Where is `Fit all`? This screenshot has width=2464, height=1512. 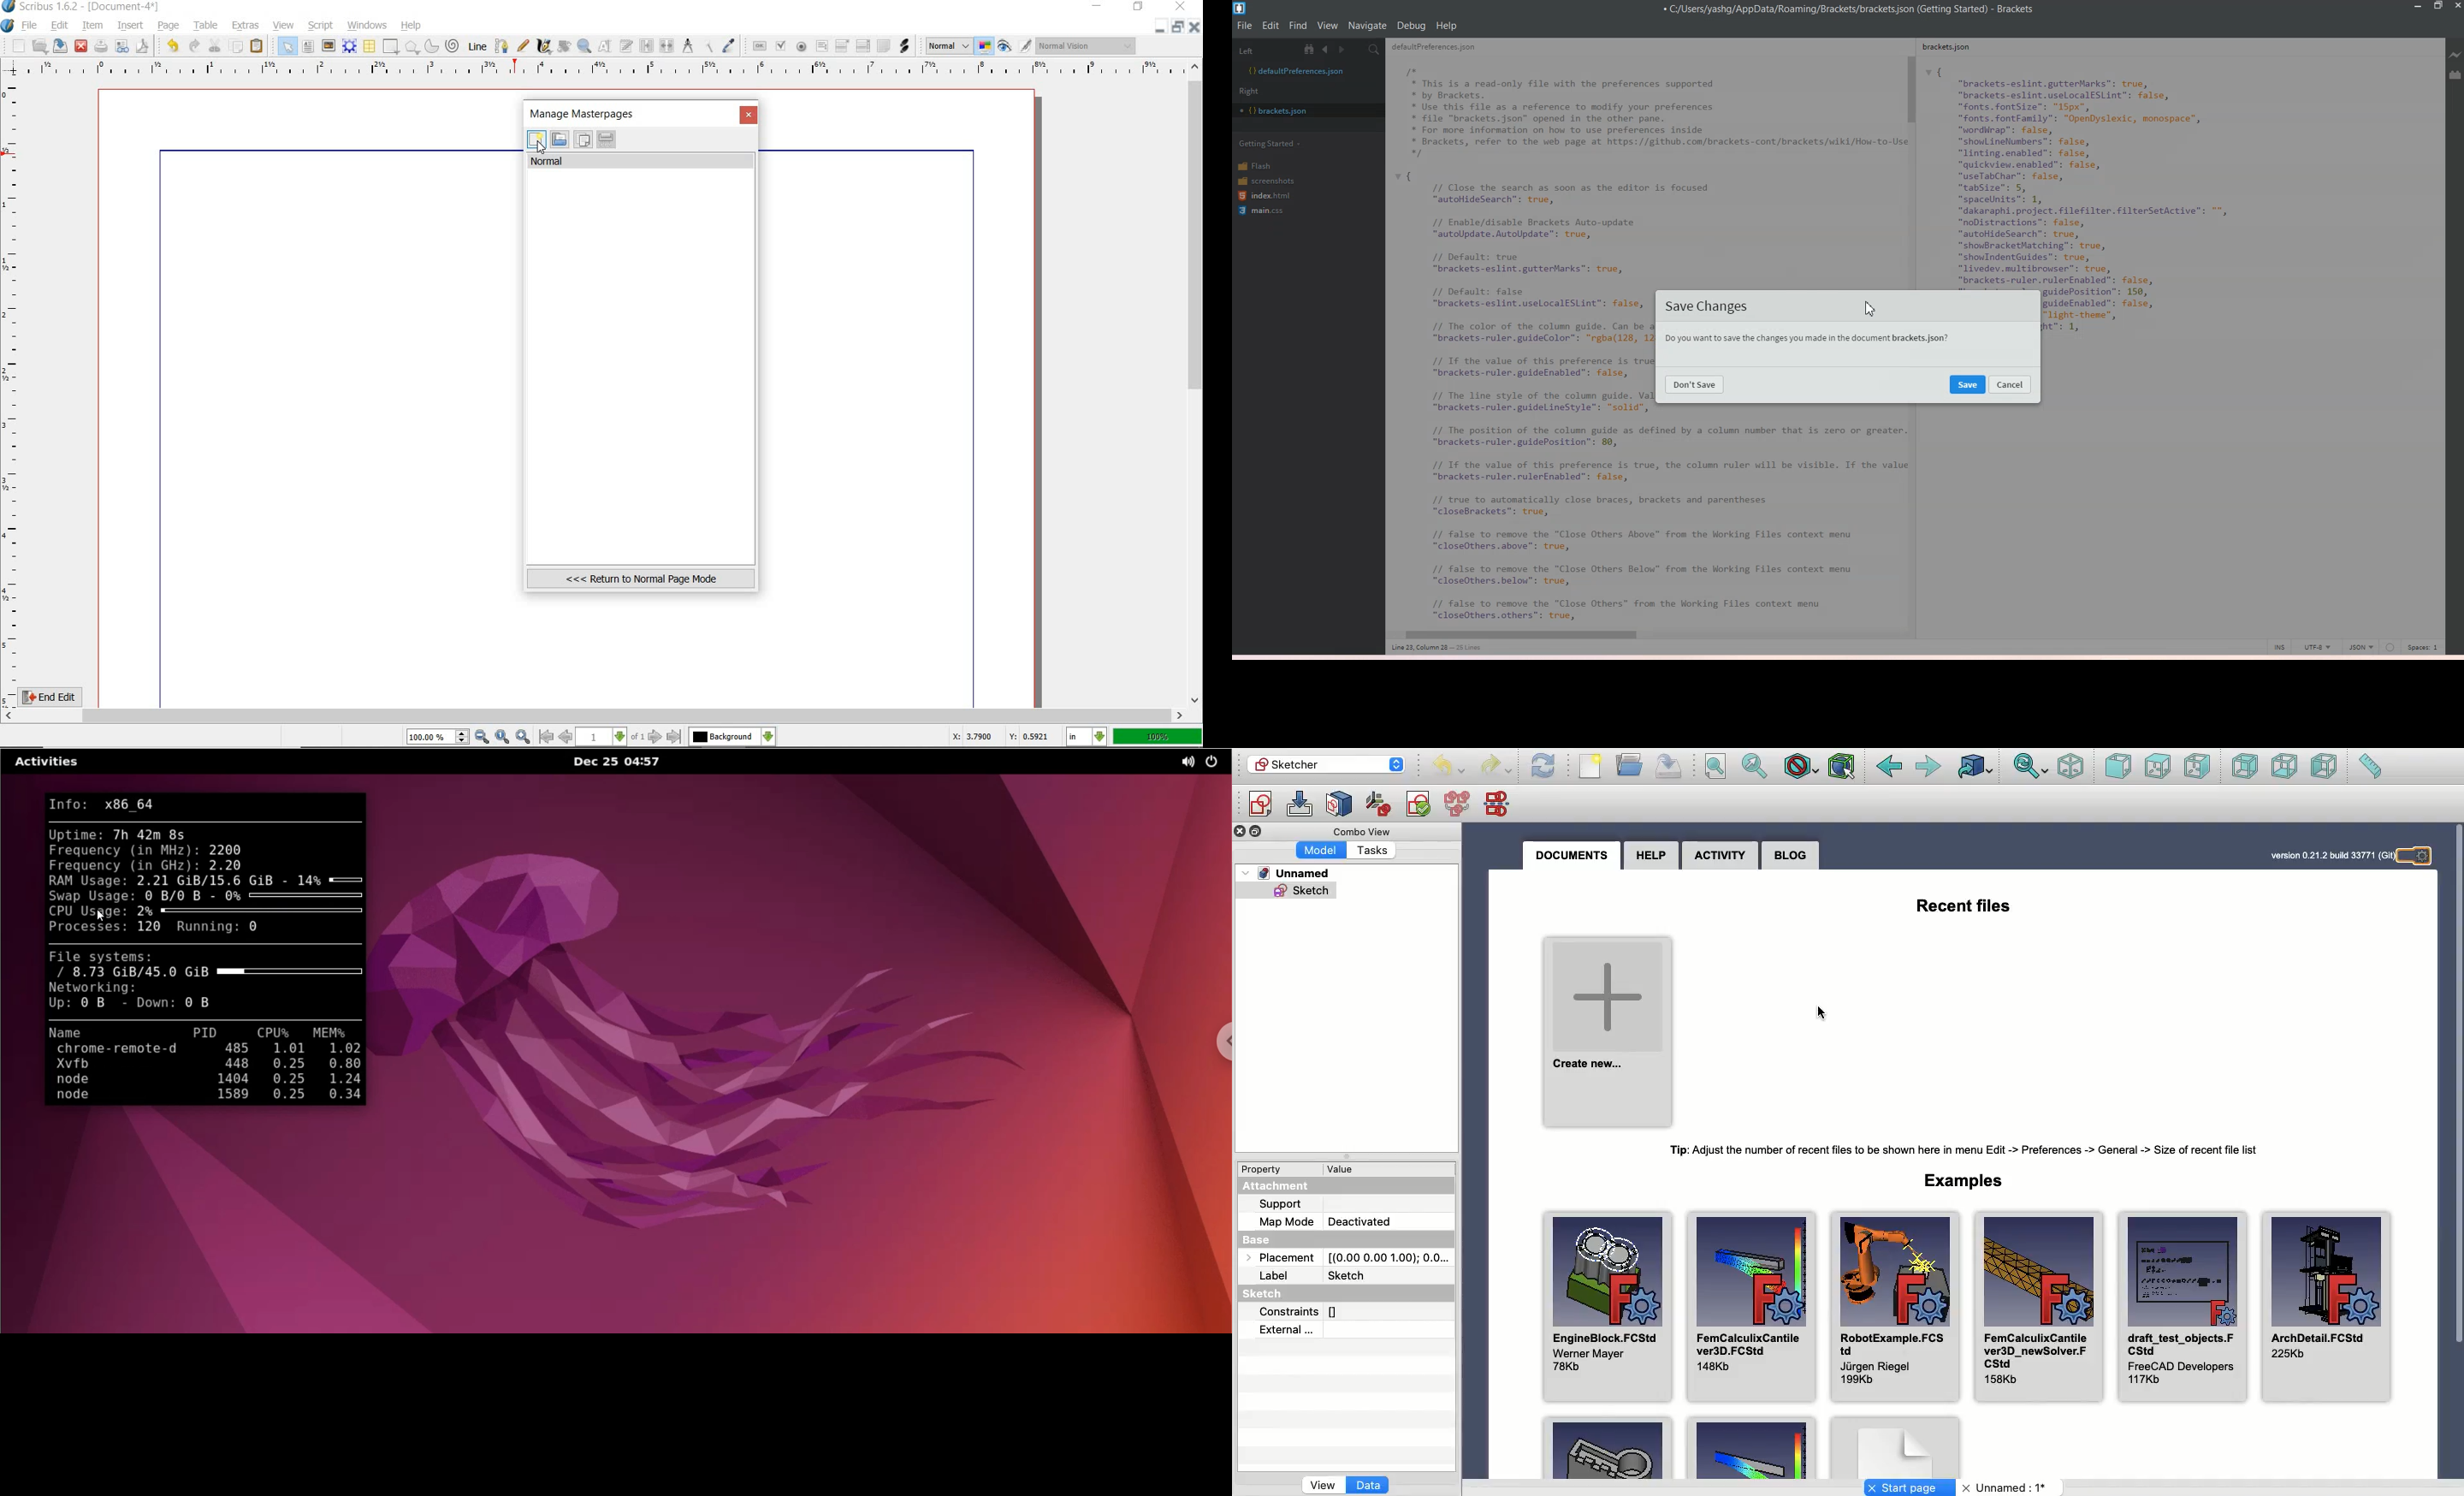
Fit all is located at coordinates (1720, 766).